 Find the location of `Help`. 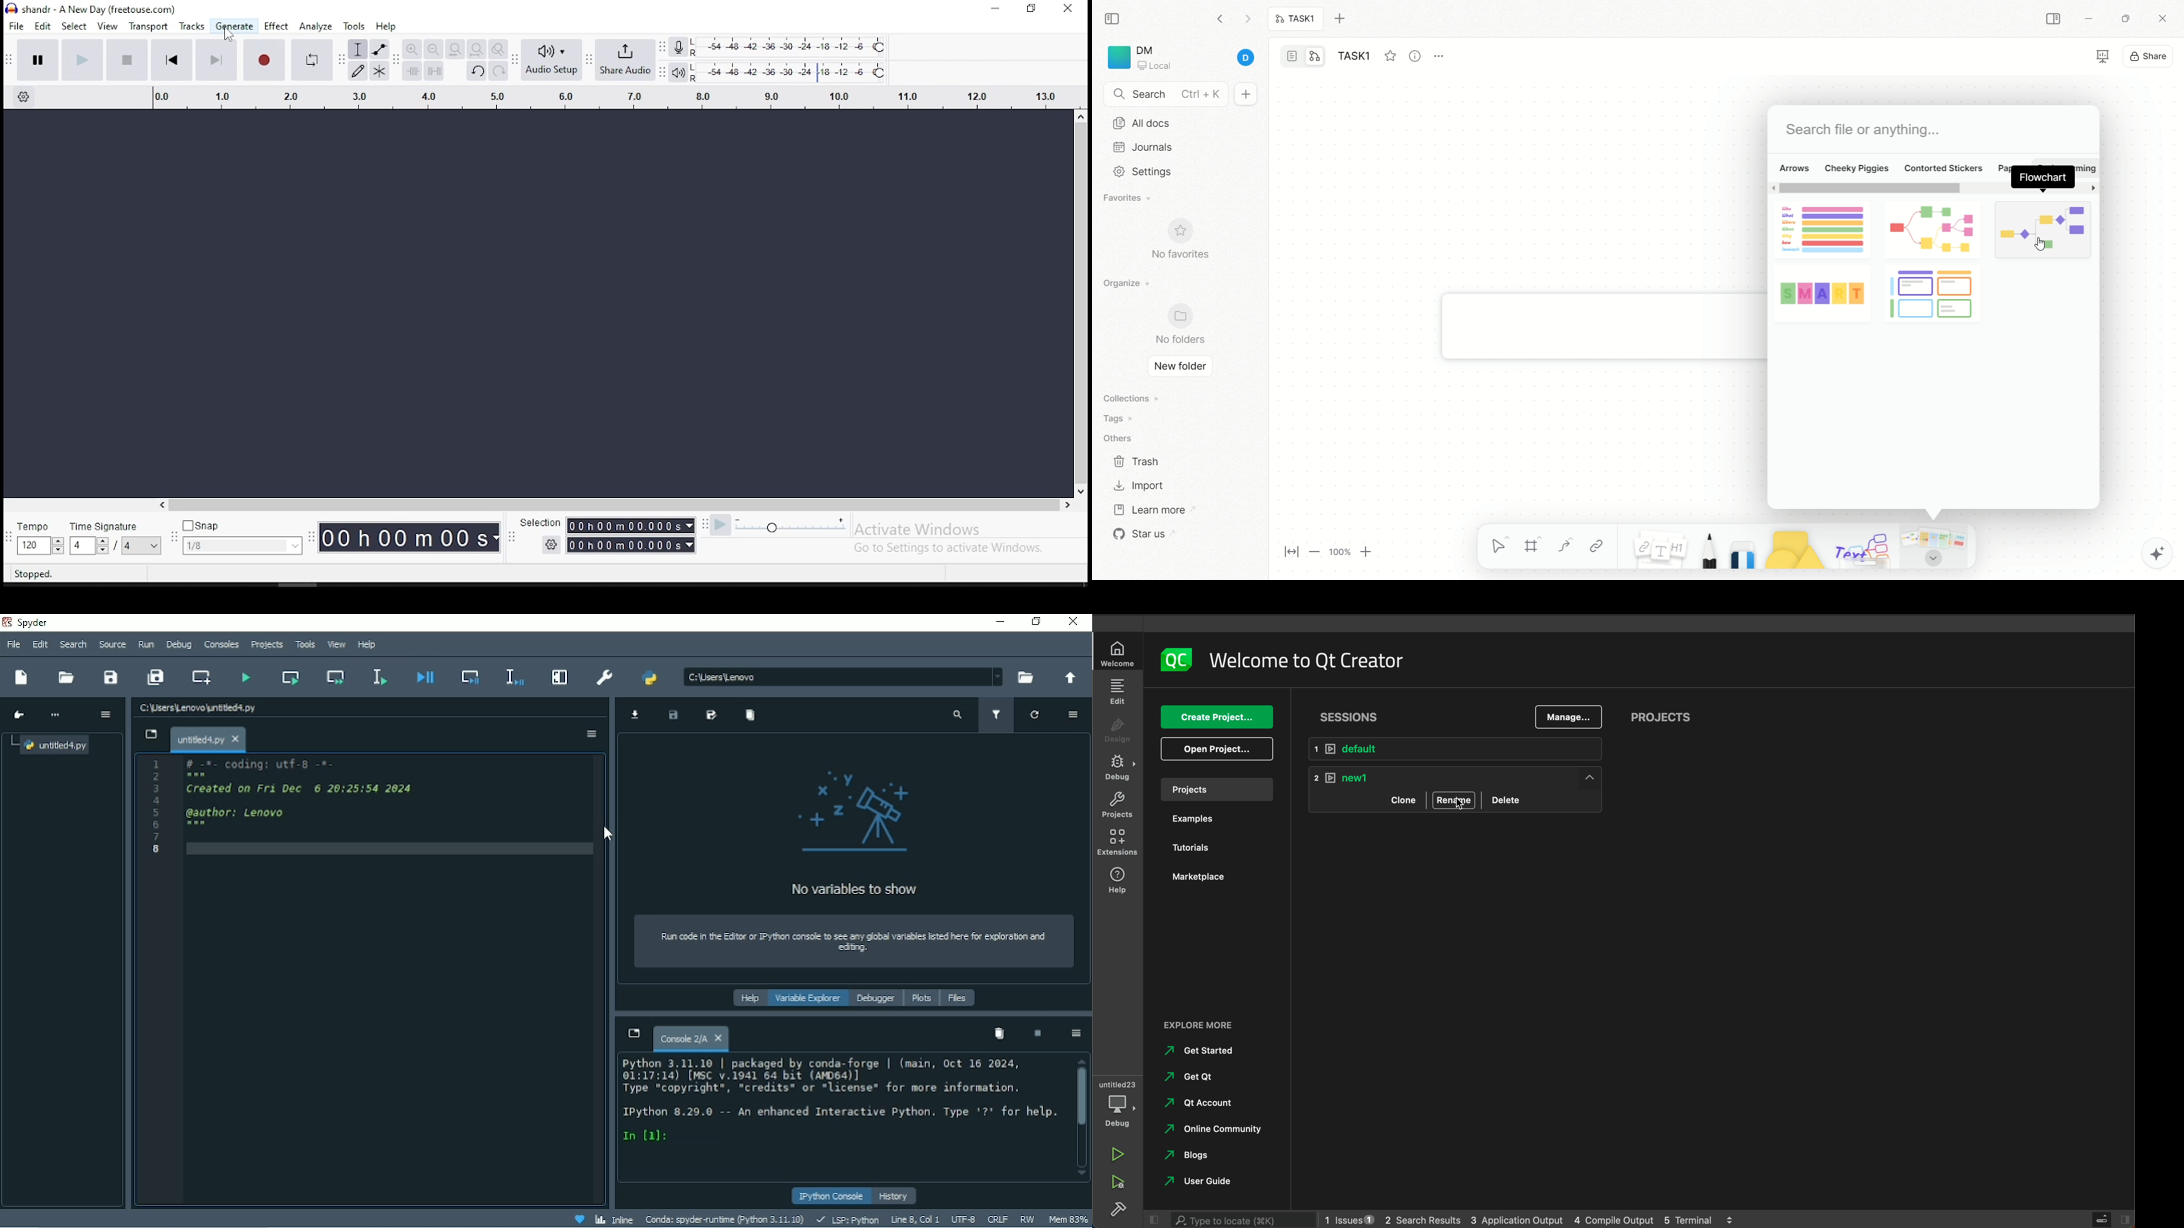

Help is located at coordinates (748, 998).